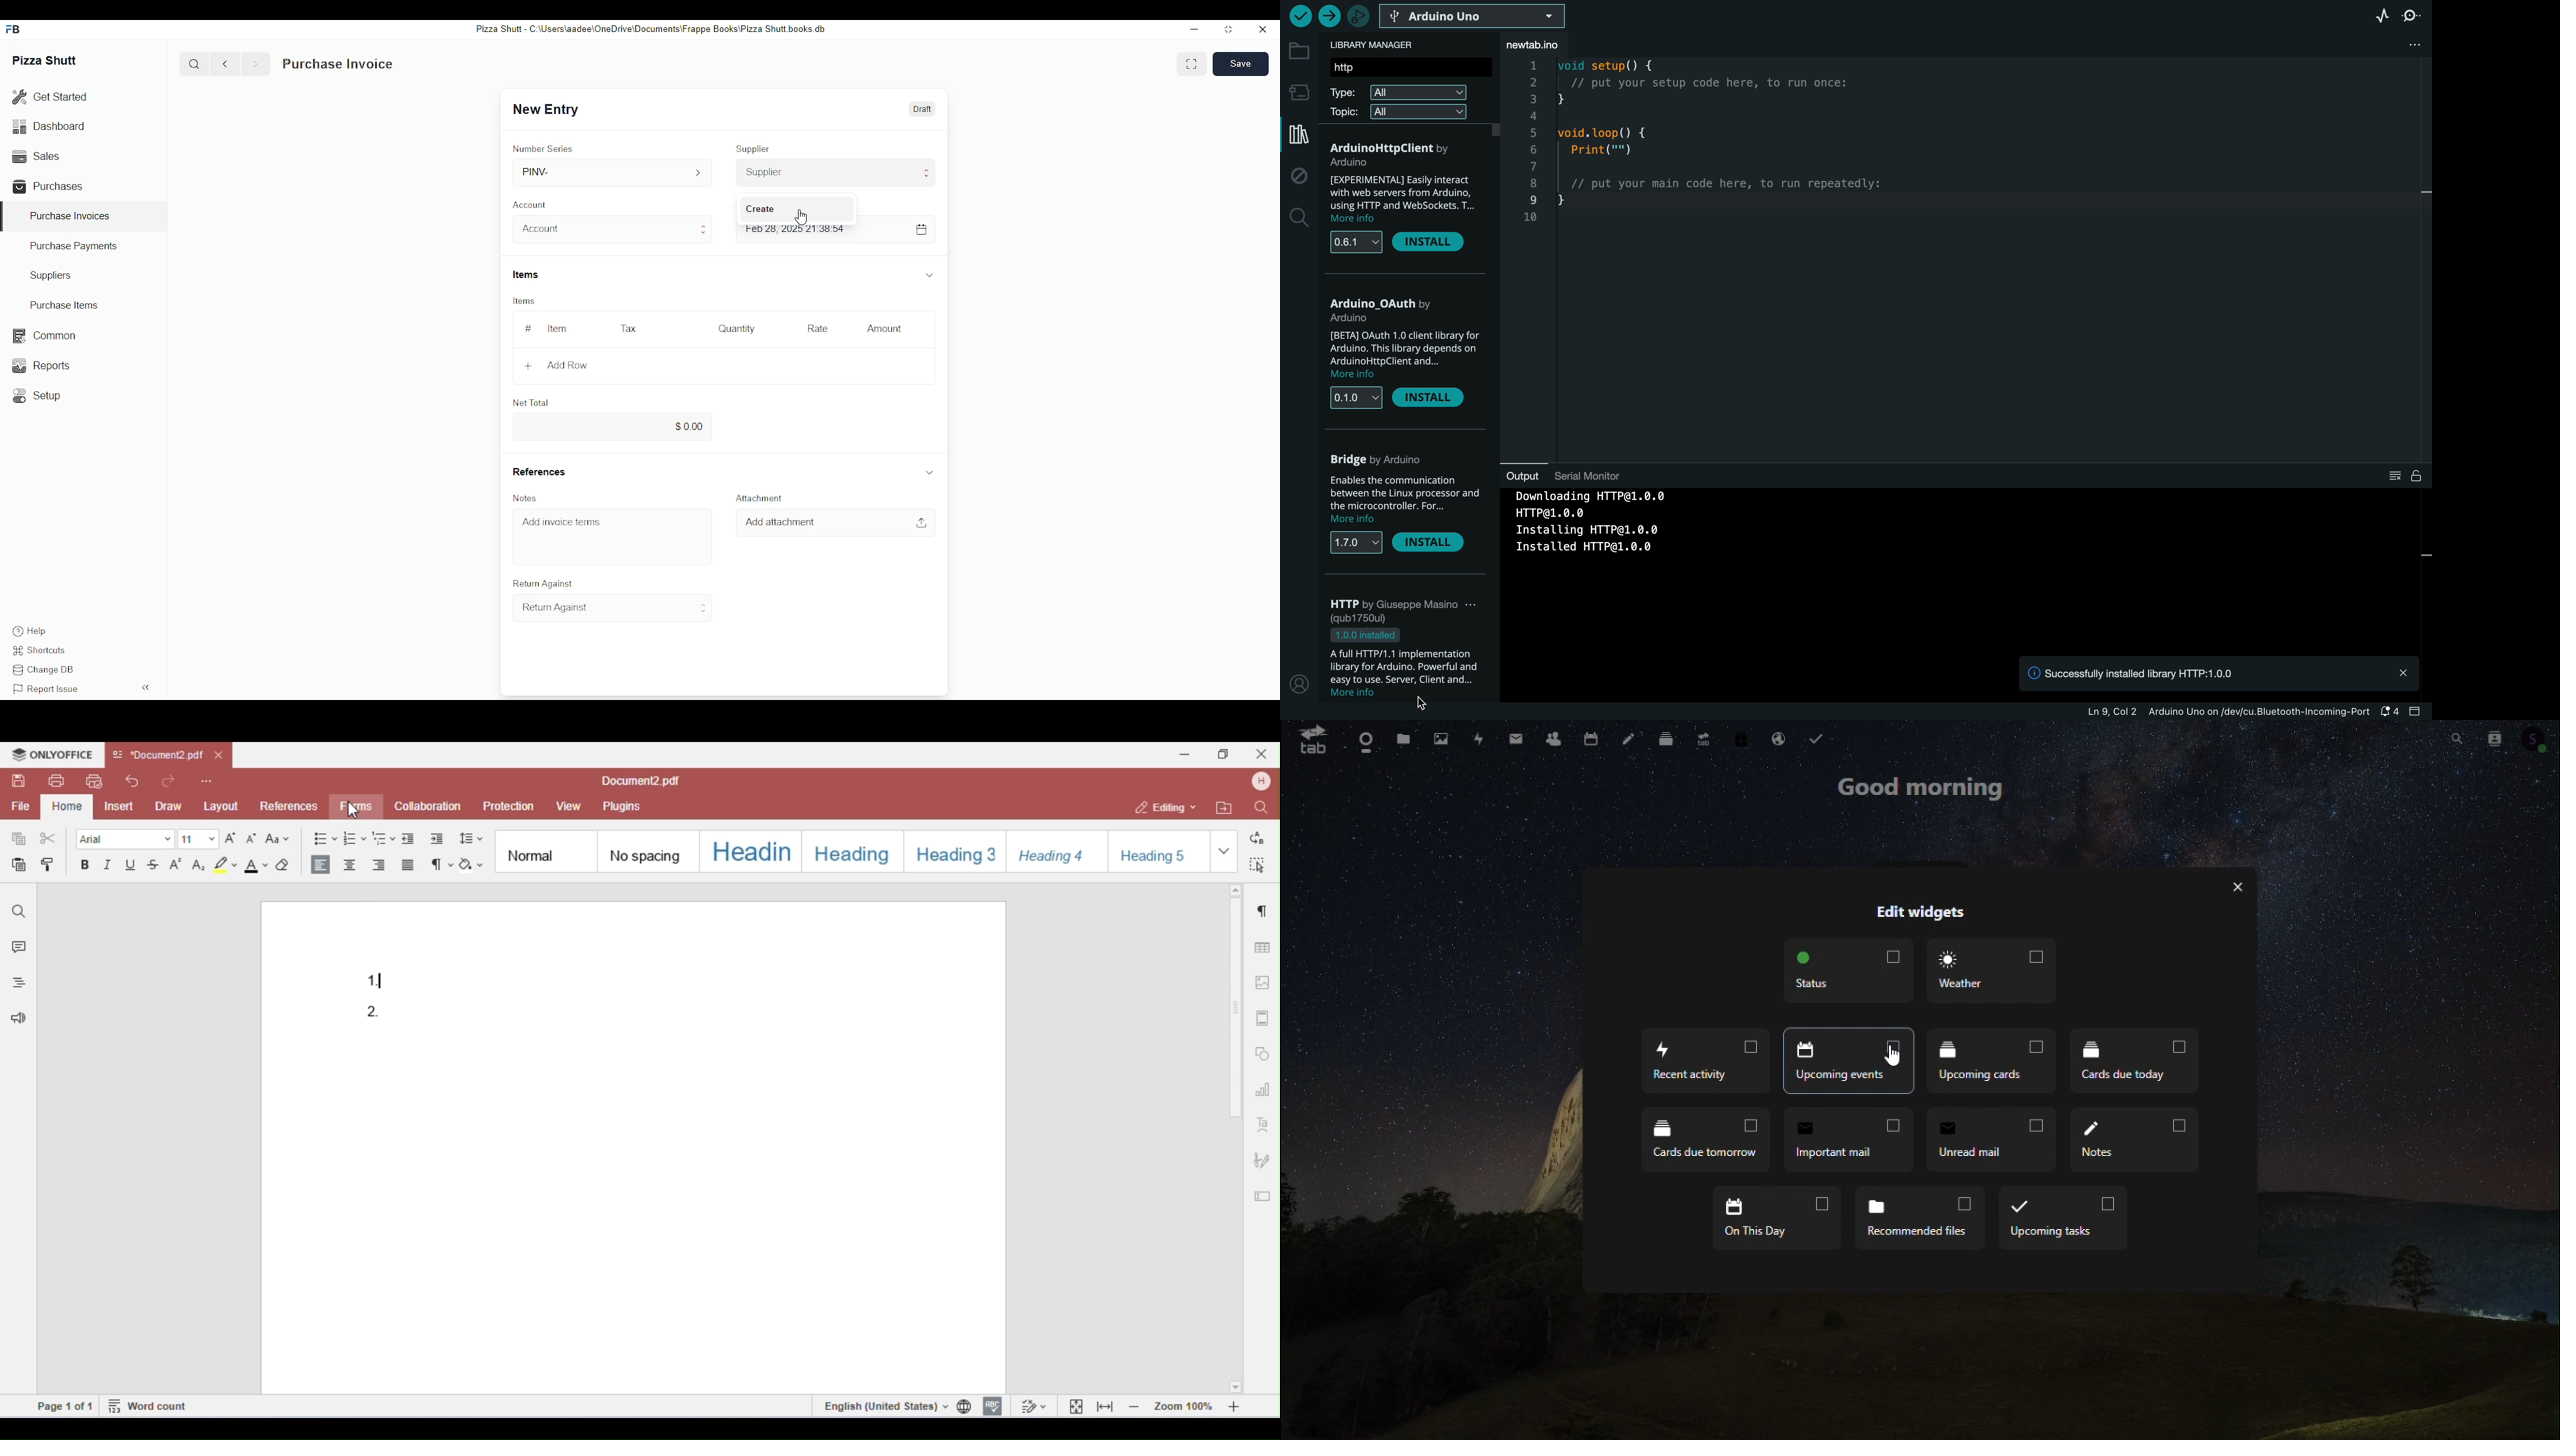 The height and width of the screenshot is (1456, 2576). What do you see at coordinates (525, 302) in the screenshot?
I see `Items` at bounding box center [525, 302].